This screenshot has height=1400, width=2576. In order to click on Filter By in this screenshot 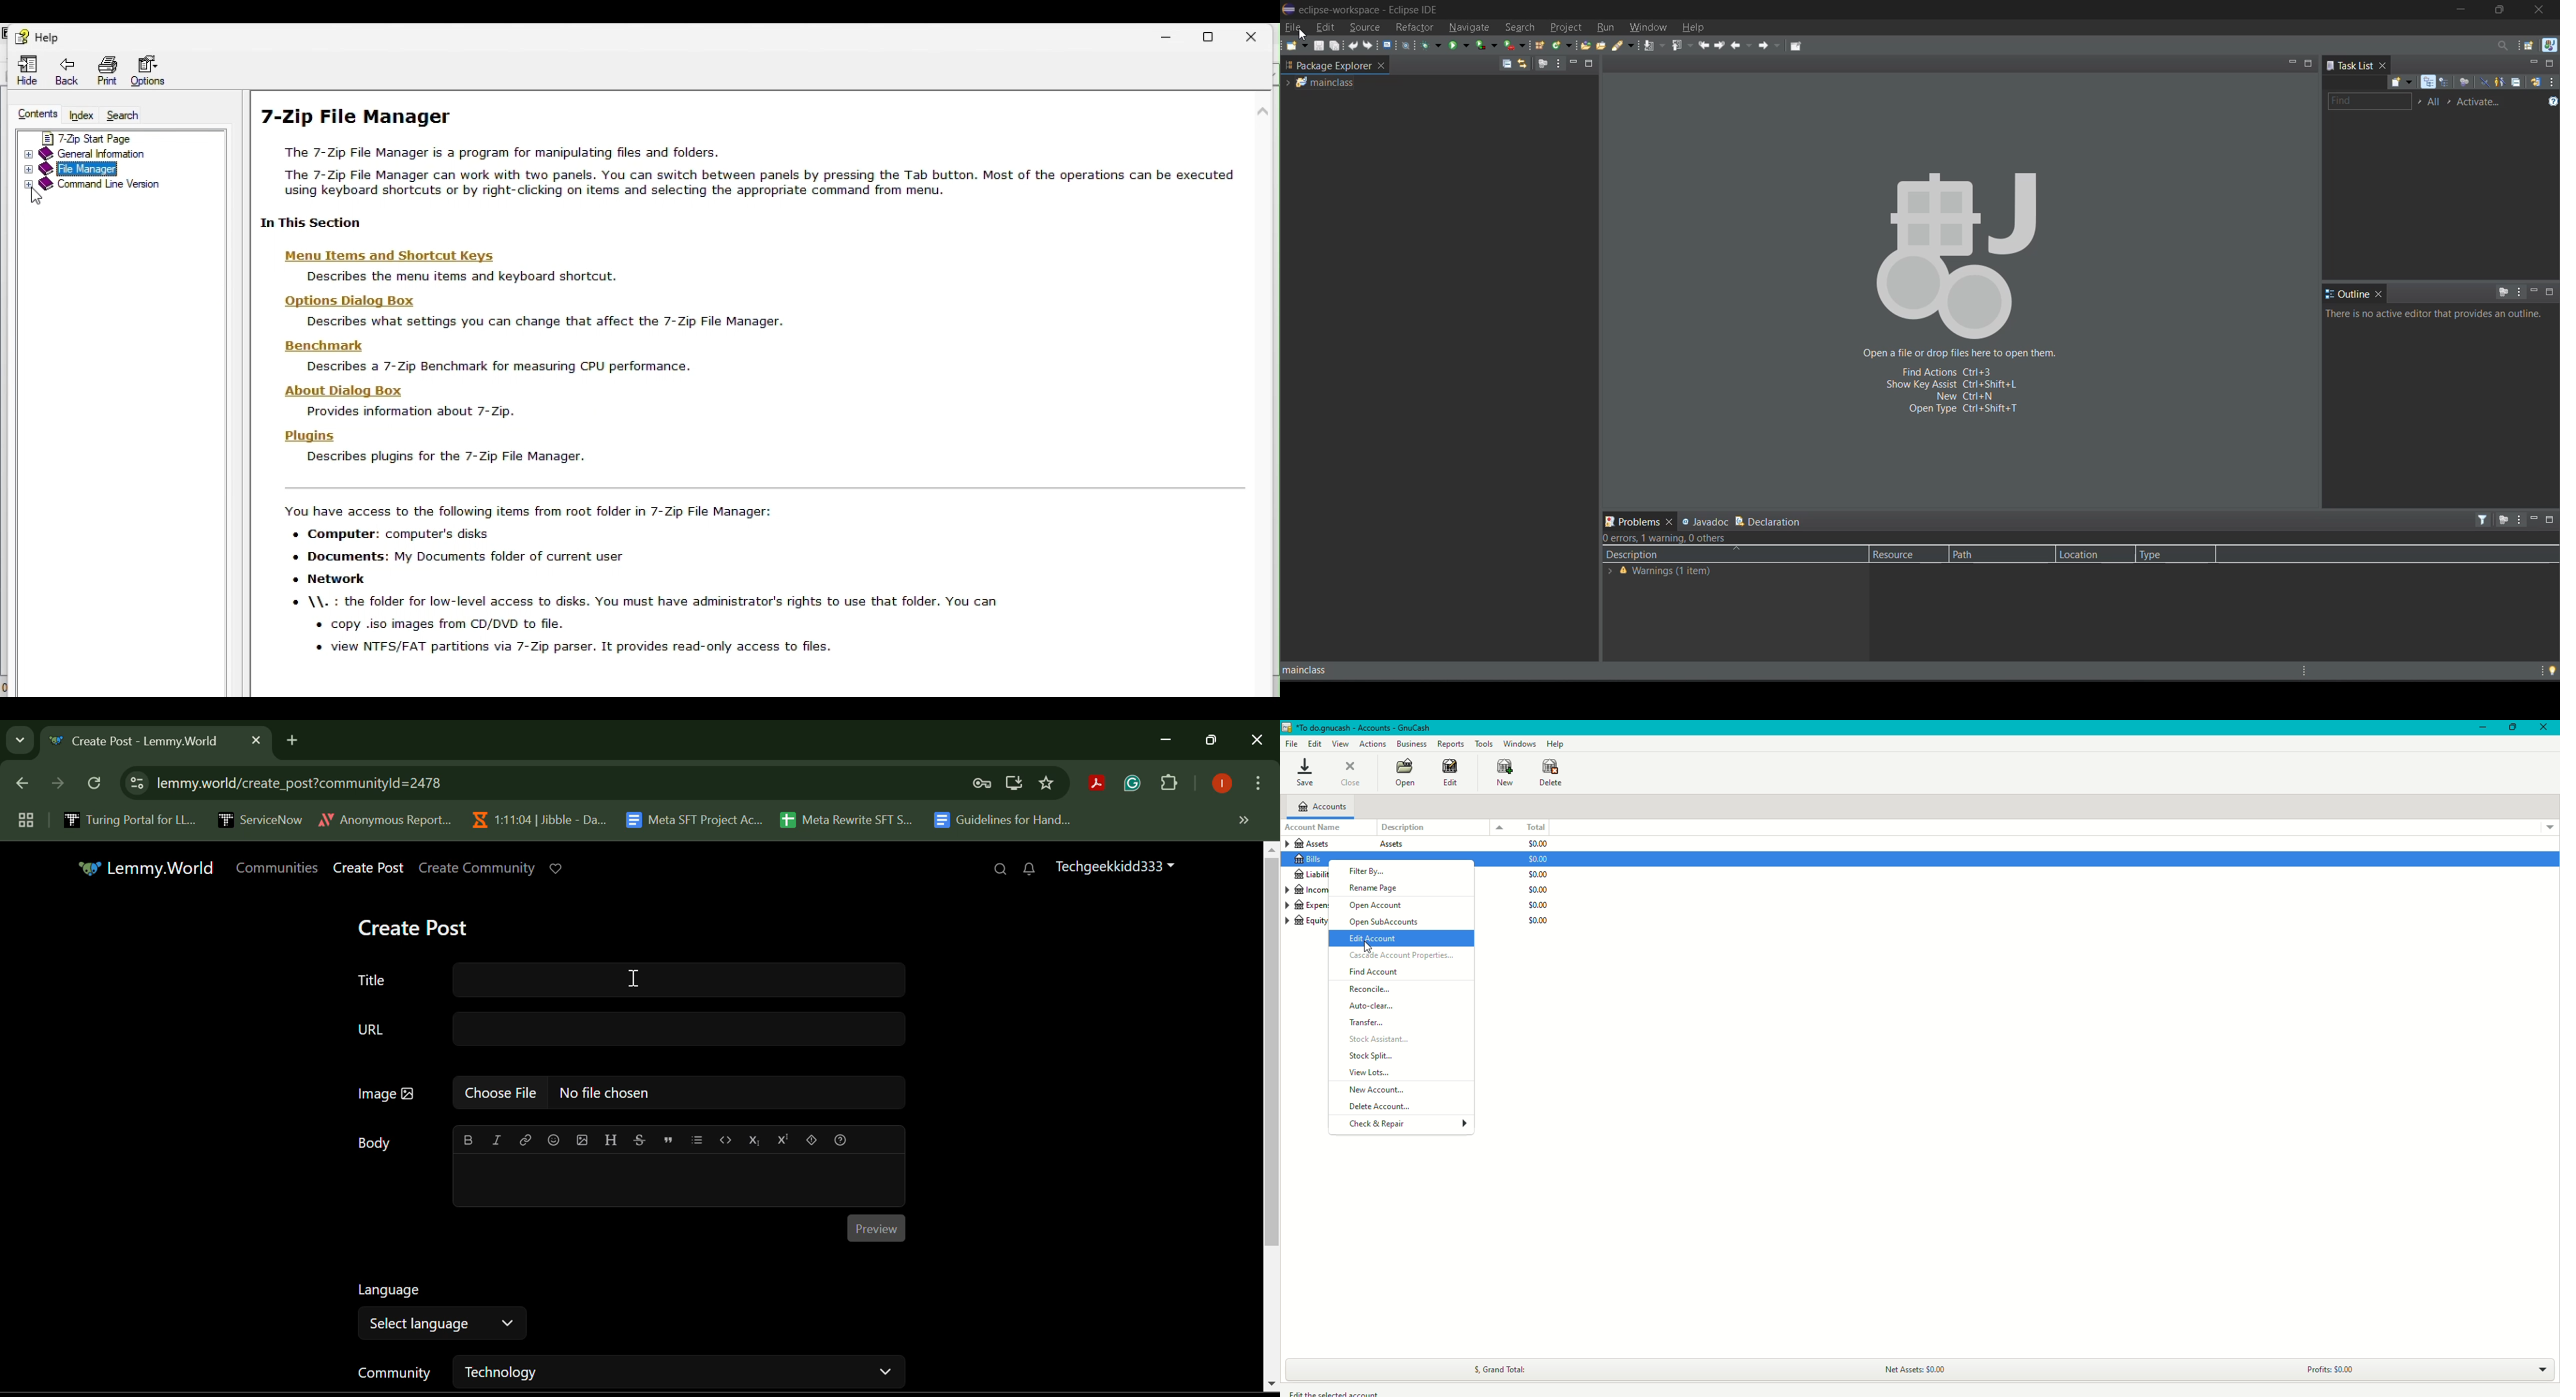, I will do `click(1370, 870)`.